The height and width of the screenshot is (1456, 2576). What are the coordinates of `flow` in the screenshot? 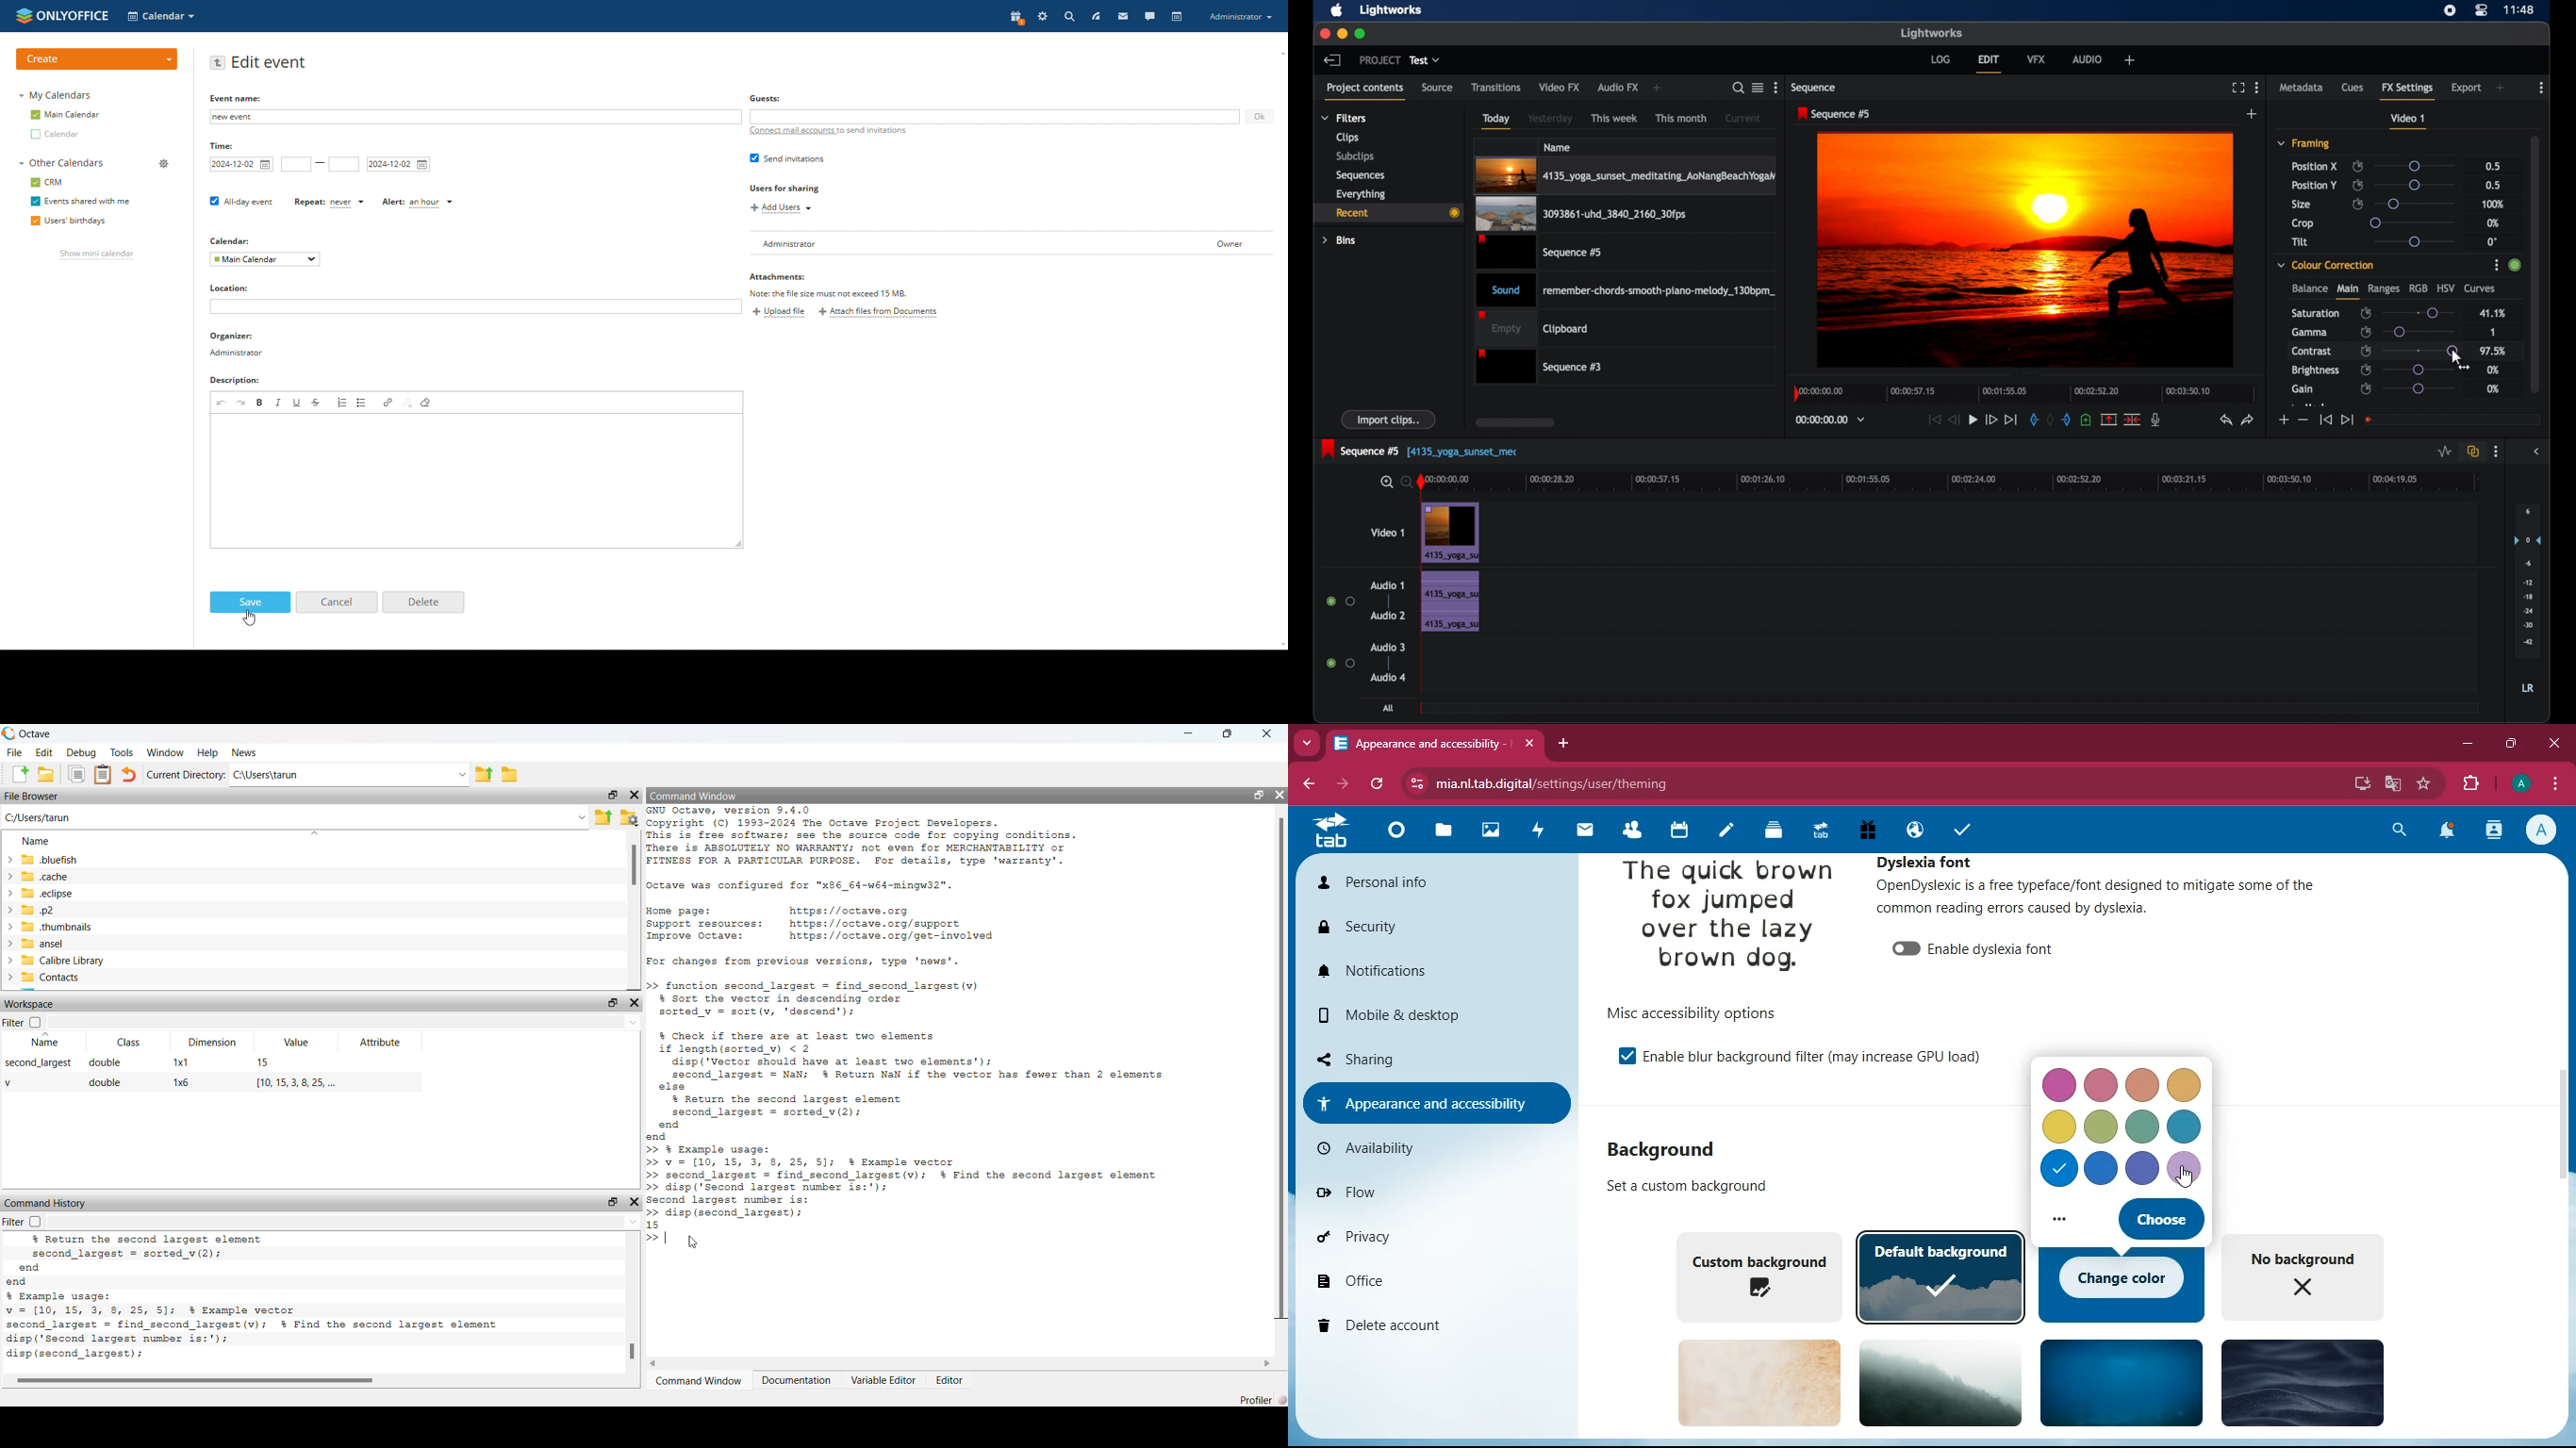 It's located at (1401, 1189).